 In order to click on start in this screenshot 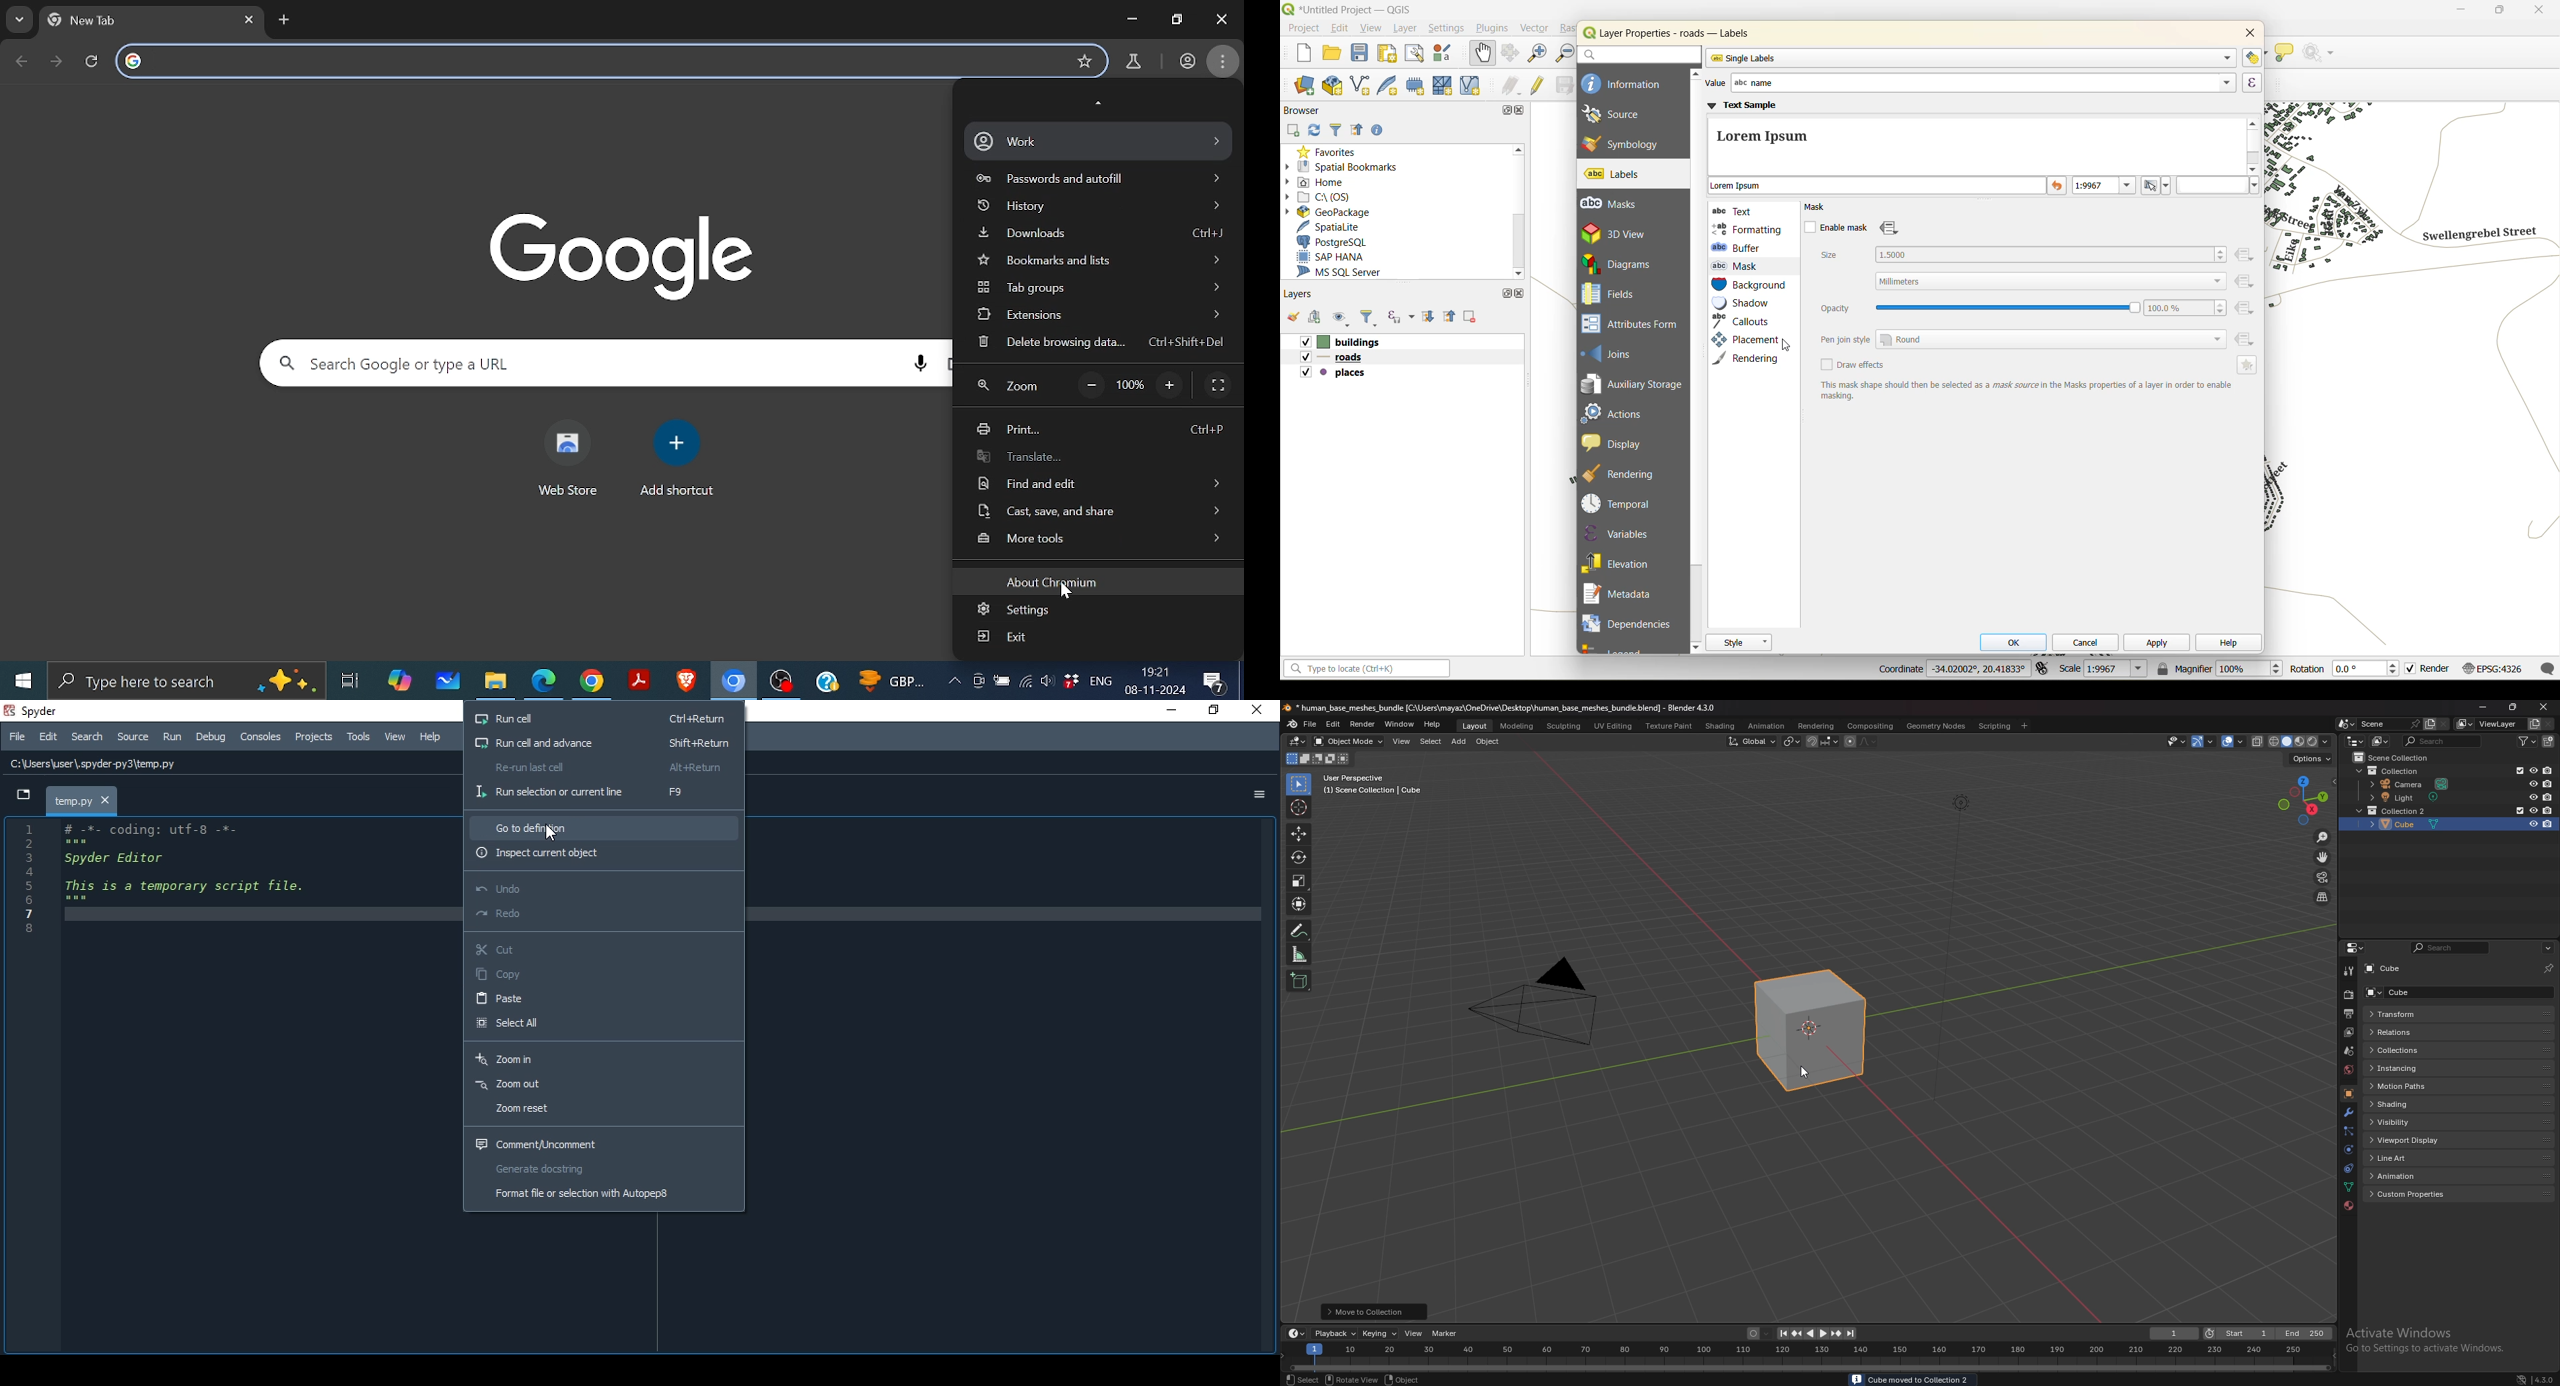, I will do `click(2237, 1334)`.